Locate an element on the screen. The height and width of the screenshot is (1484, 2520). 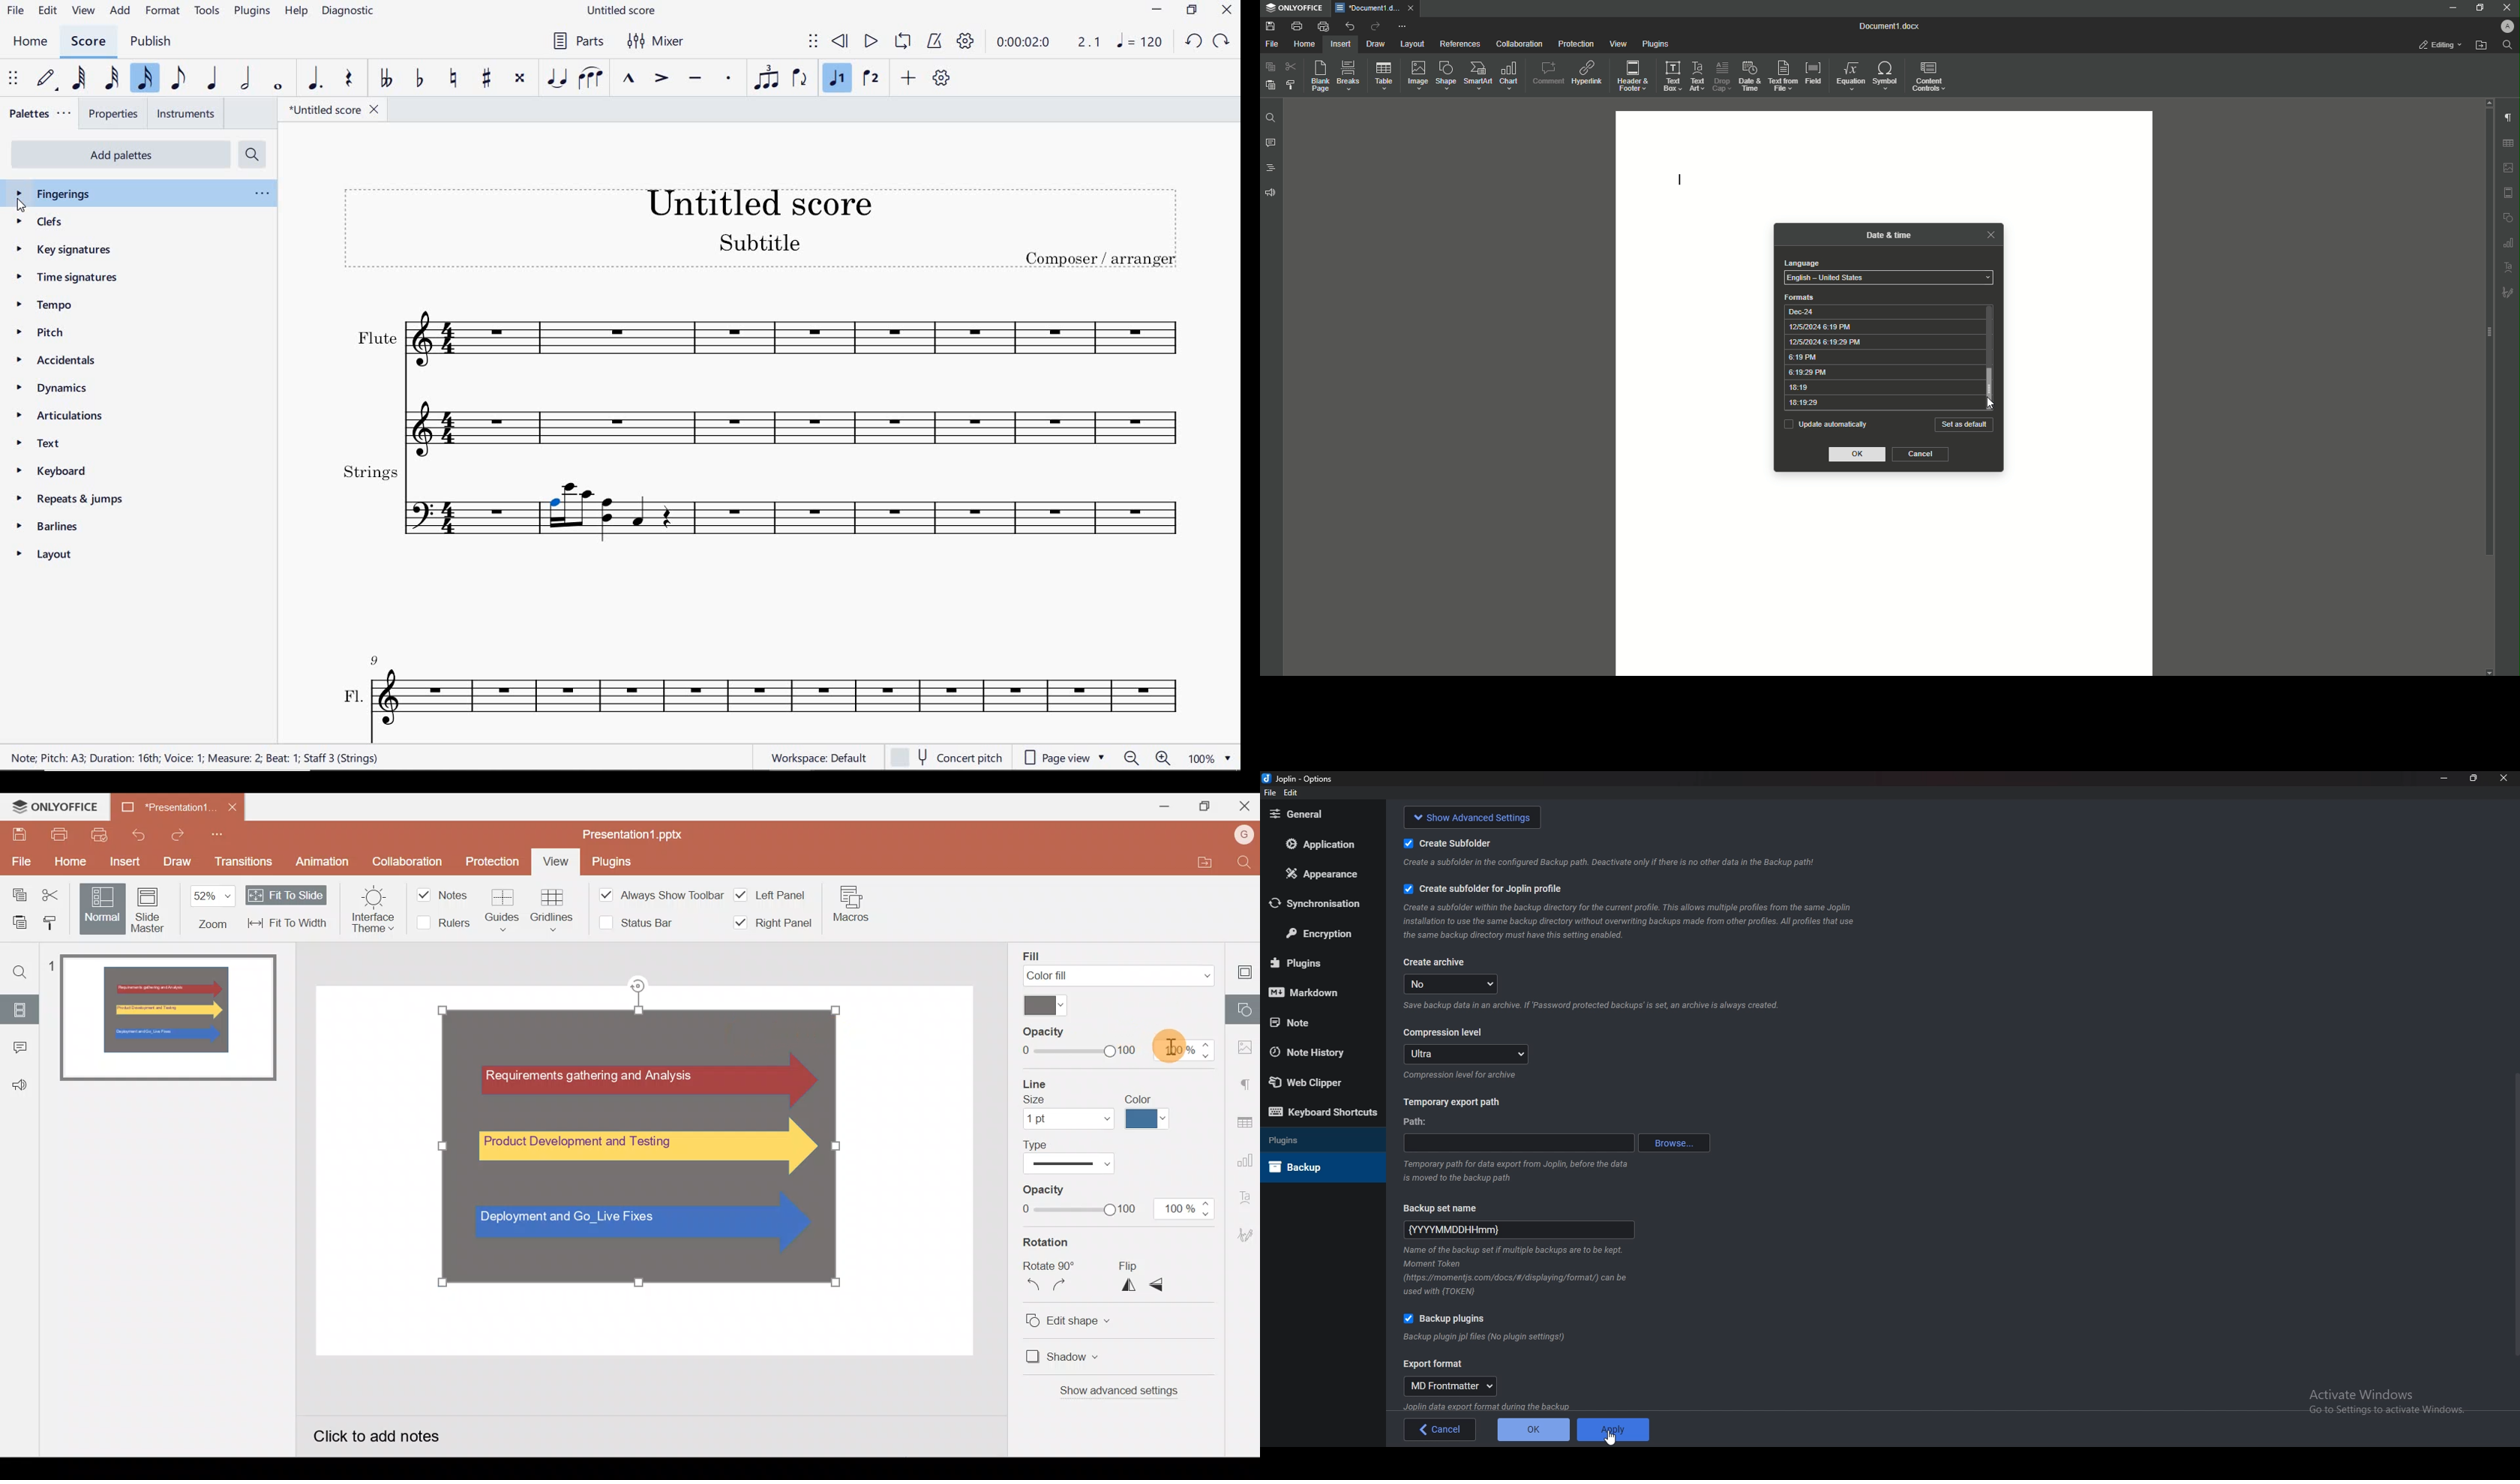
Edit shape is located at coordinates (1083, 1319).